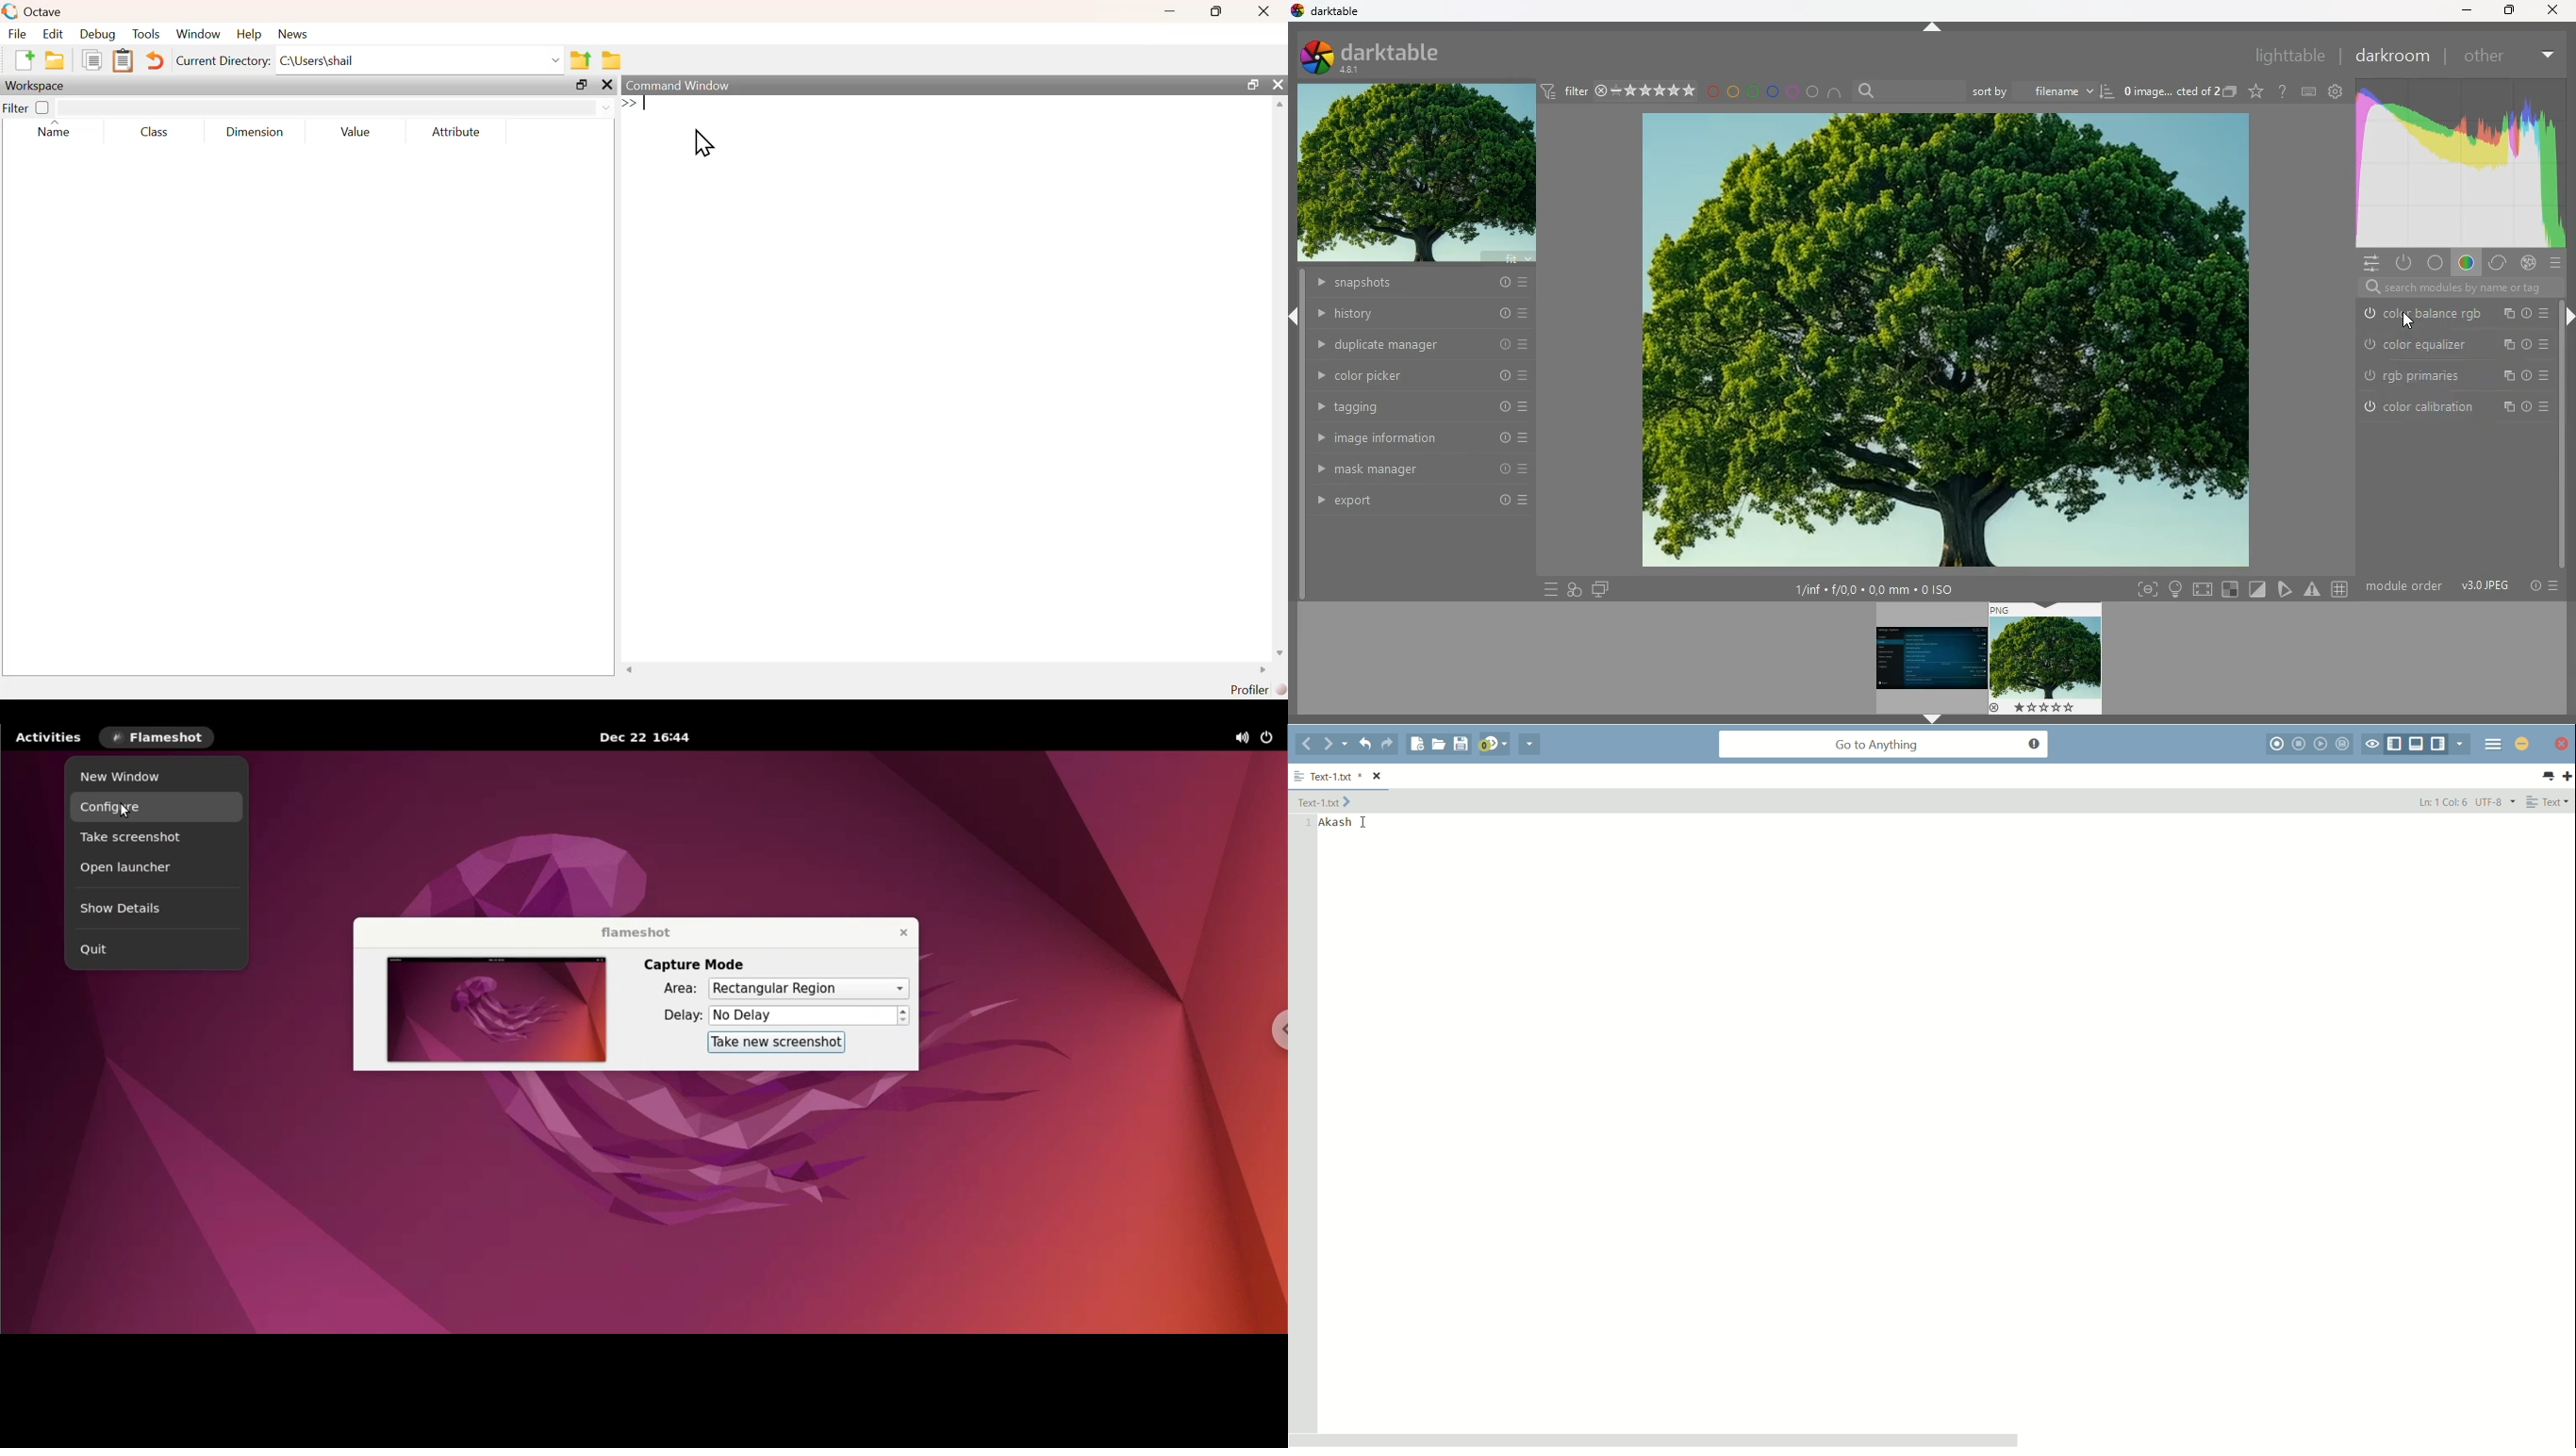  I want to click on name, so click(48, 132).